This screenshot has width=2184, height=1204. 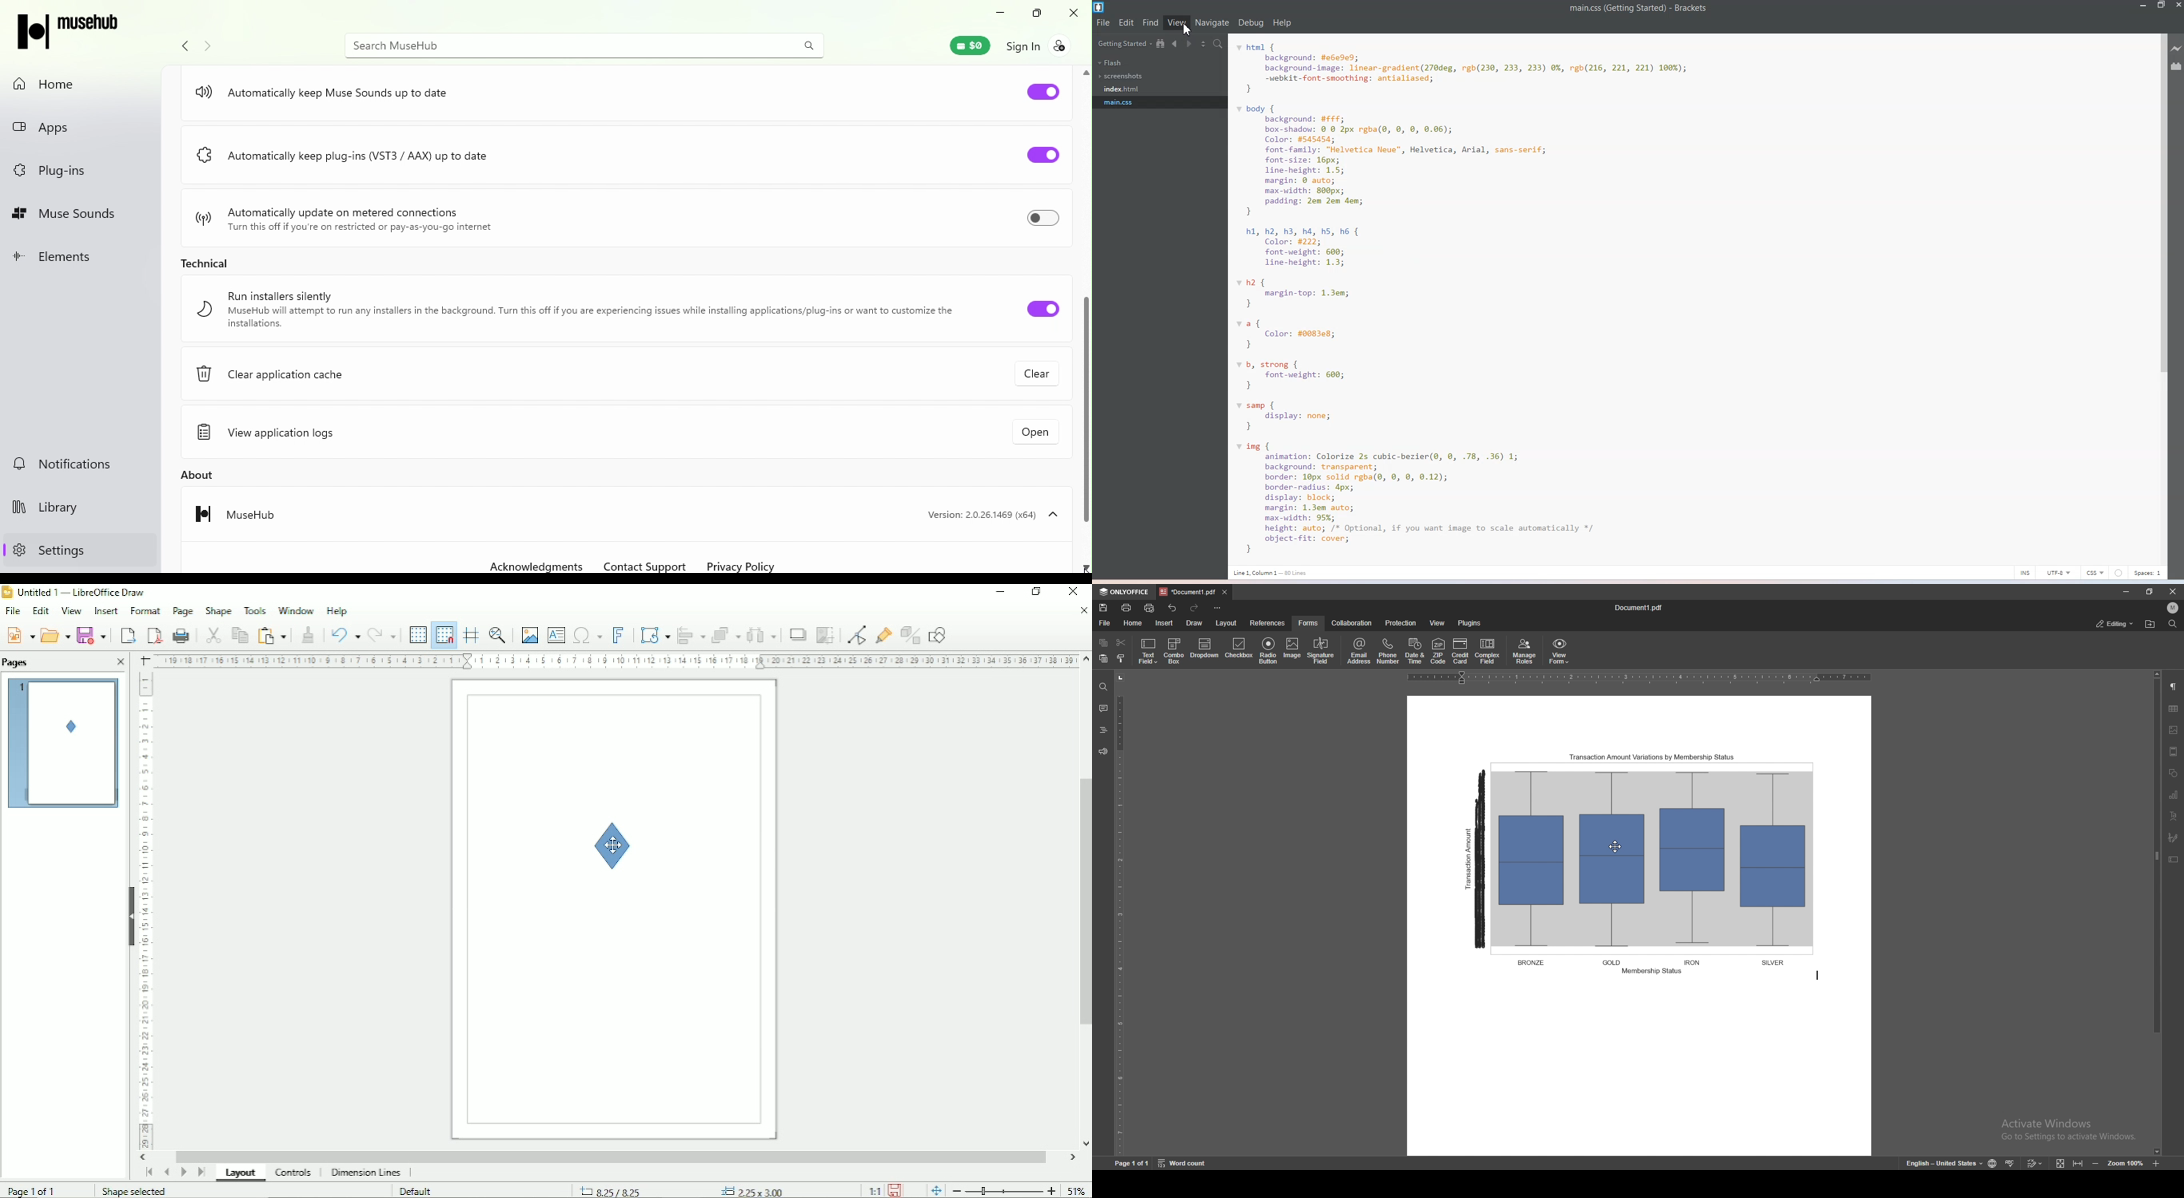 What do you see at coordinates (1438, 623) in the screenshot?
I see `view` at bounding box center [1438, 623].